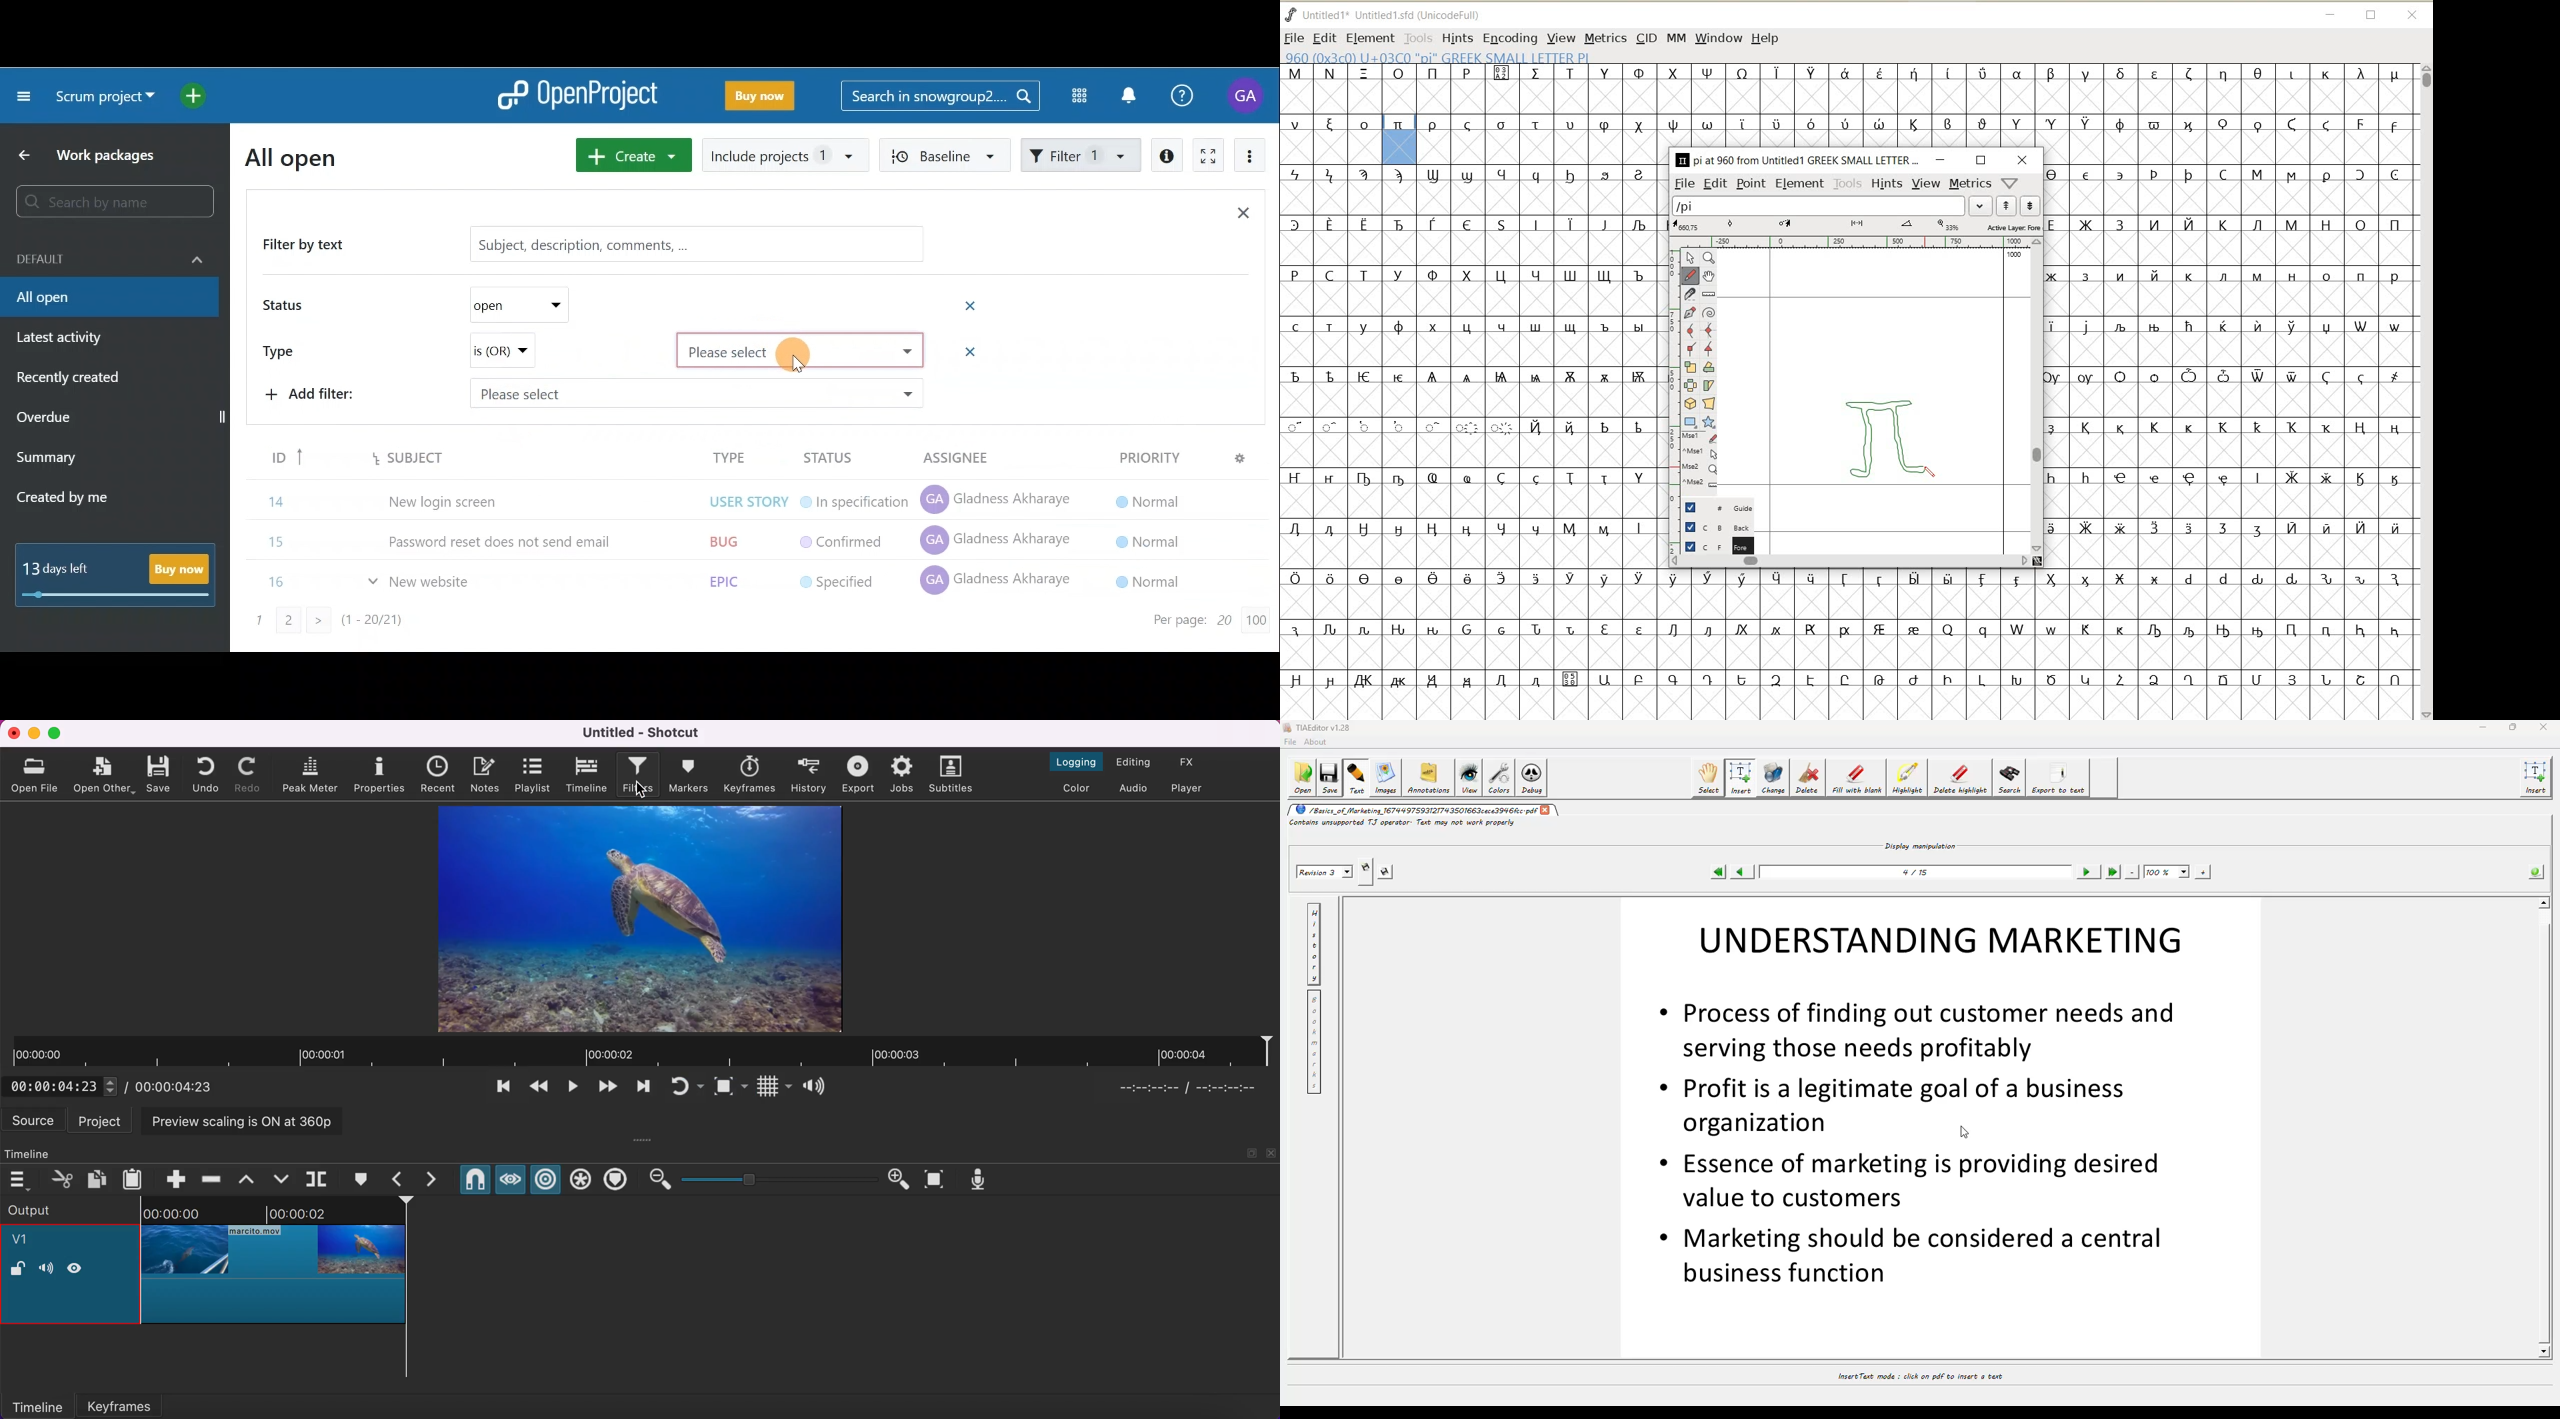 The width and height of the screenshot is (2576, 1428). What do you see at coordinates (977, 1178) in the screenshot?
I see `record audio` at bounding box center [977, 1178].